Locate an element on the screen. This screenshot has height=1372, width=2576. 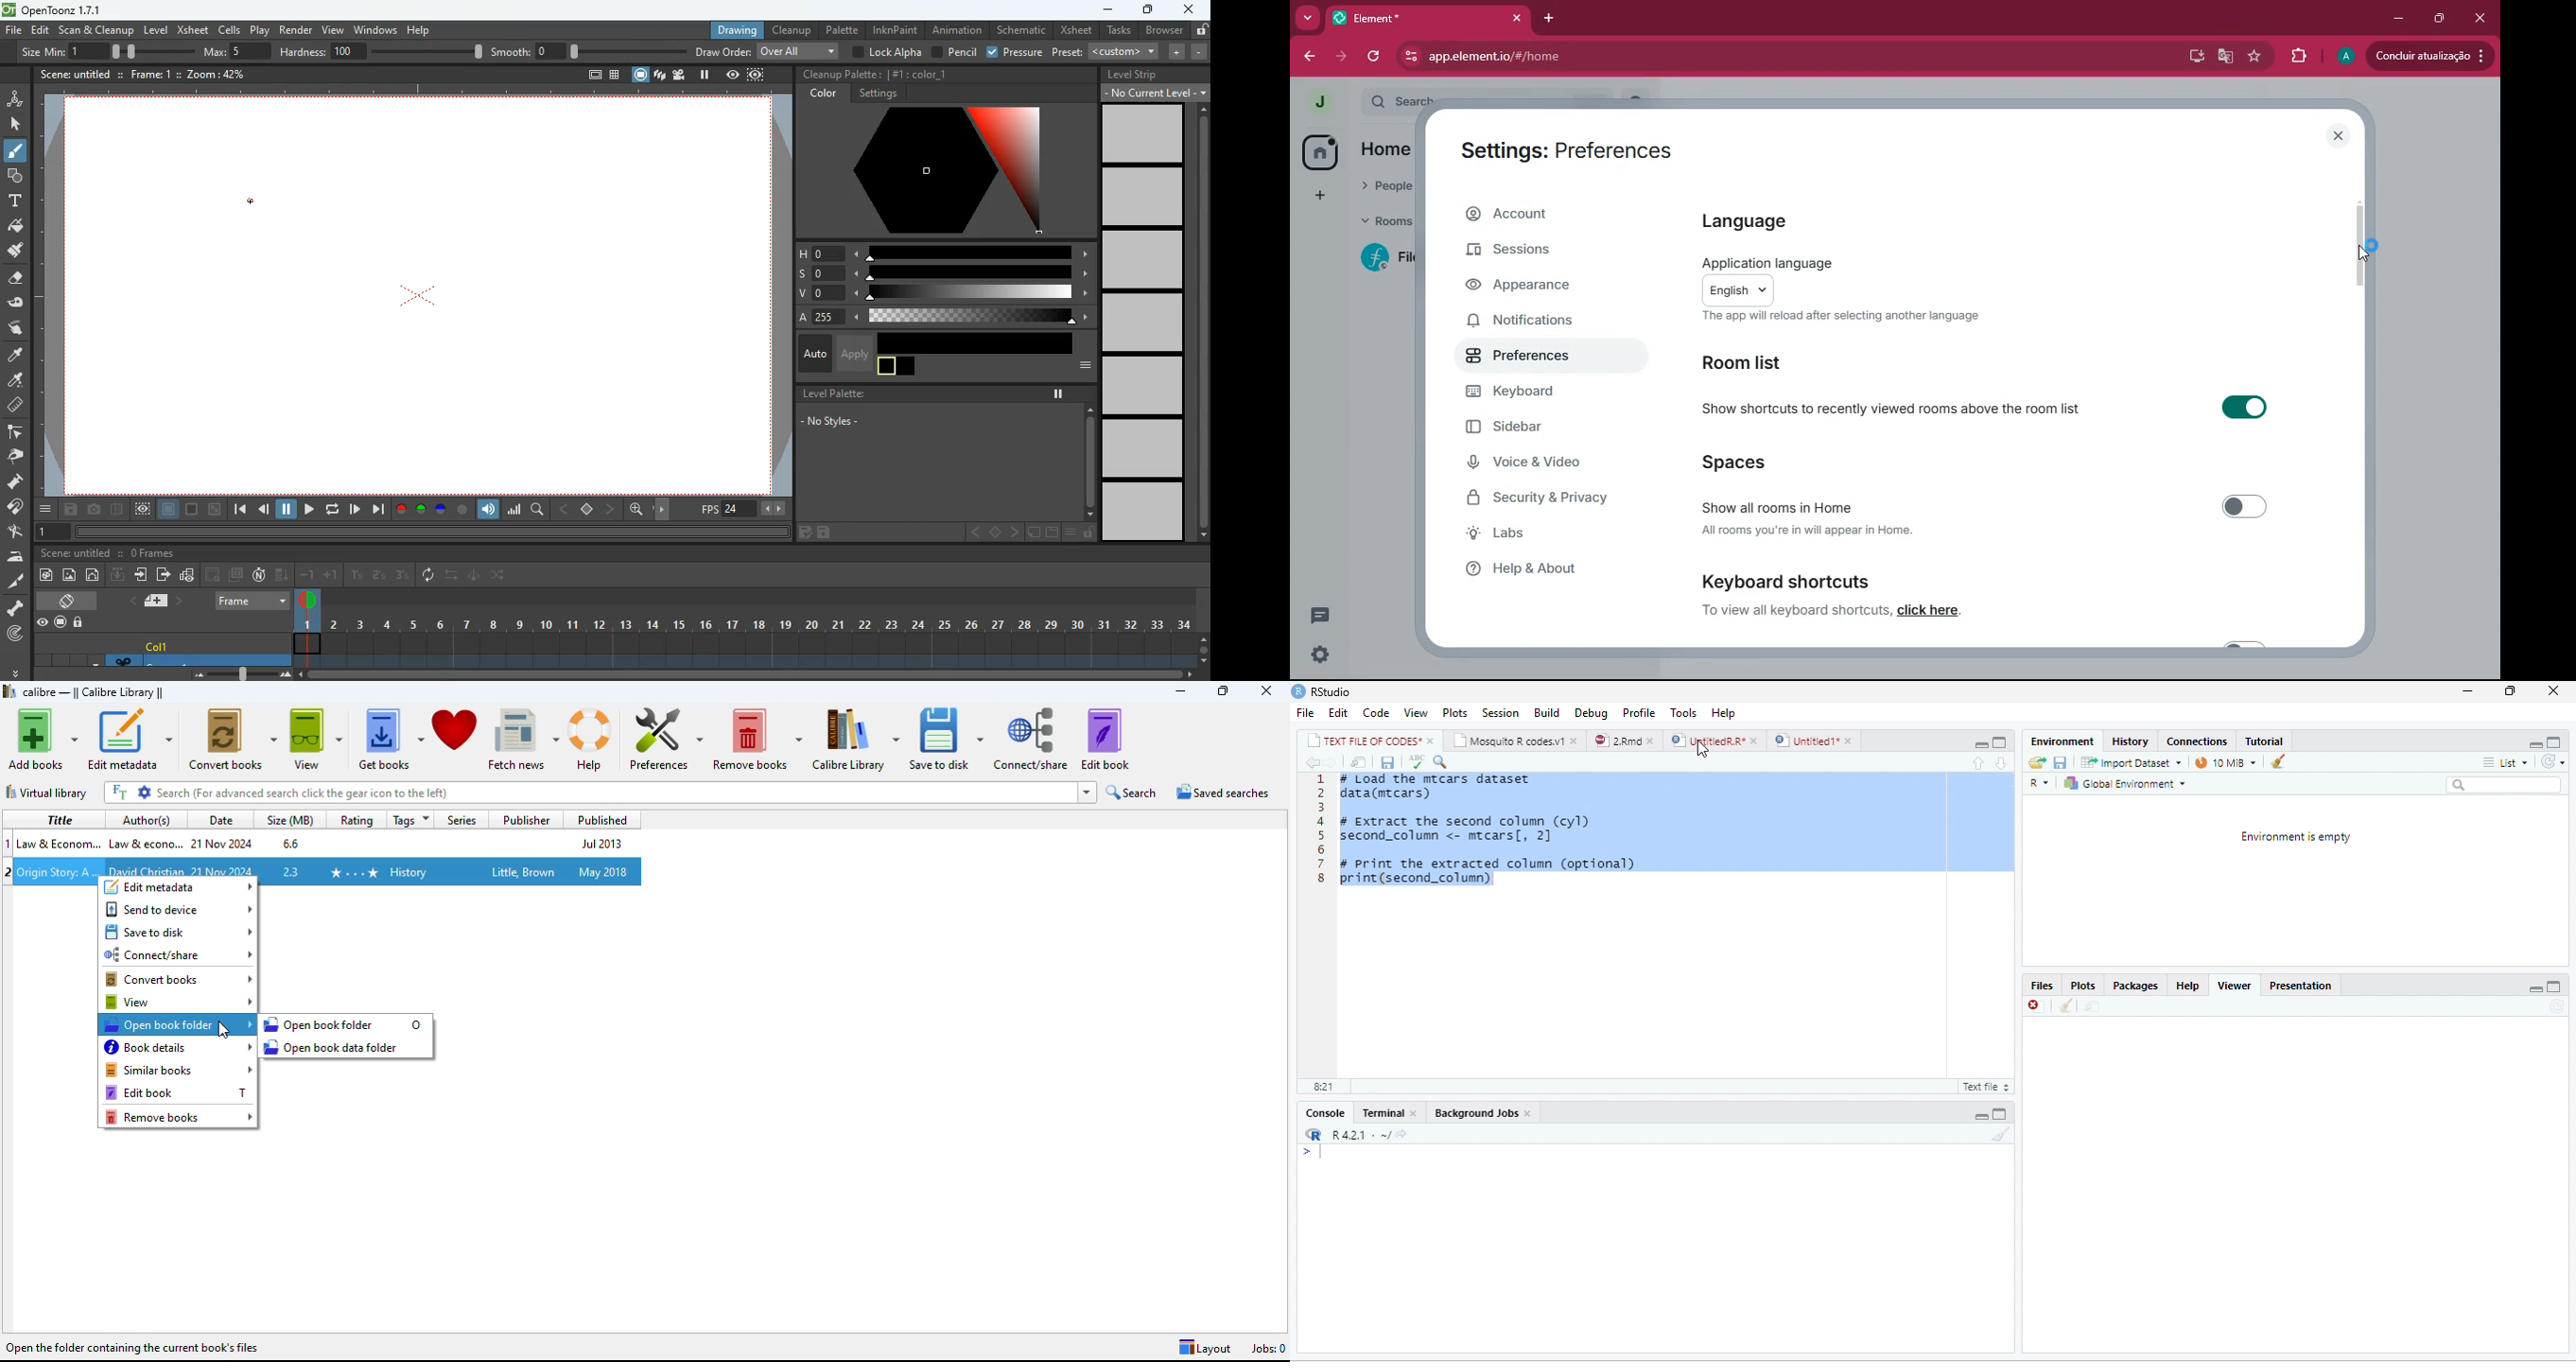
close is located at coordinates (2554, 690).